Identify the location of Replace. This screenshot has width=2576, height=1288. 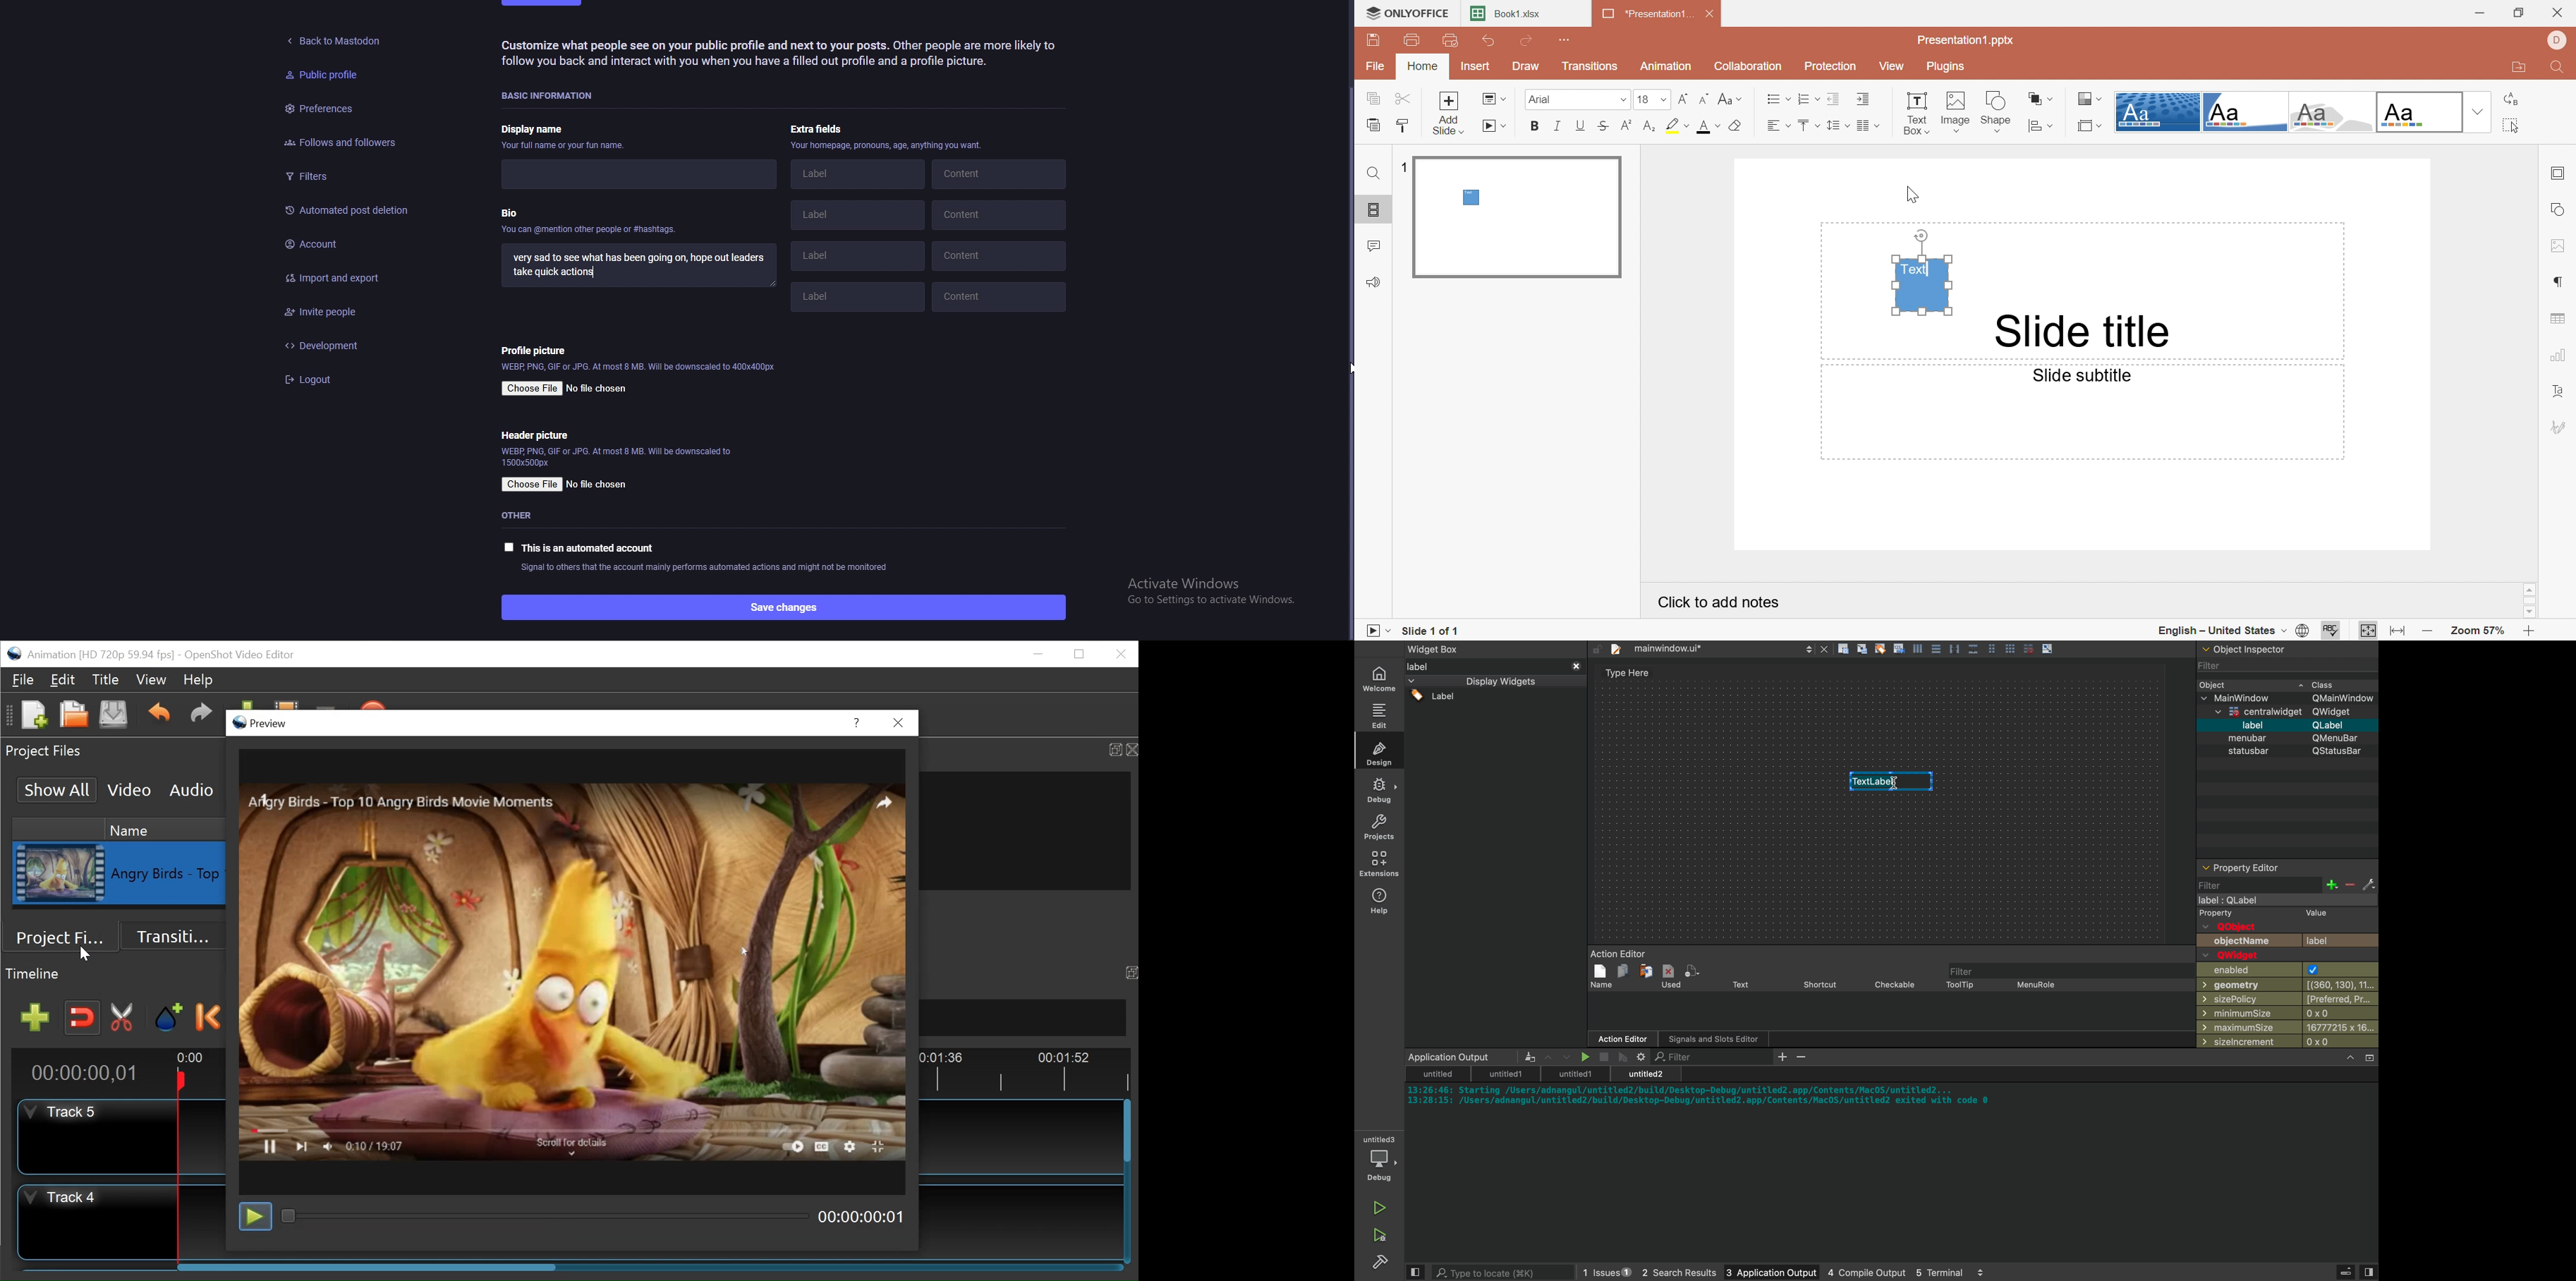
(2511, 100).